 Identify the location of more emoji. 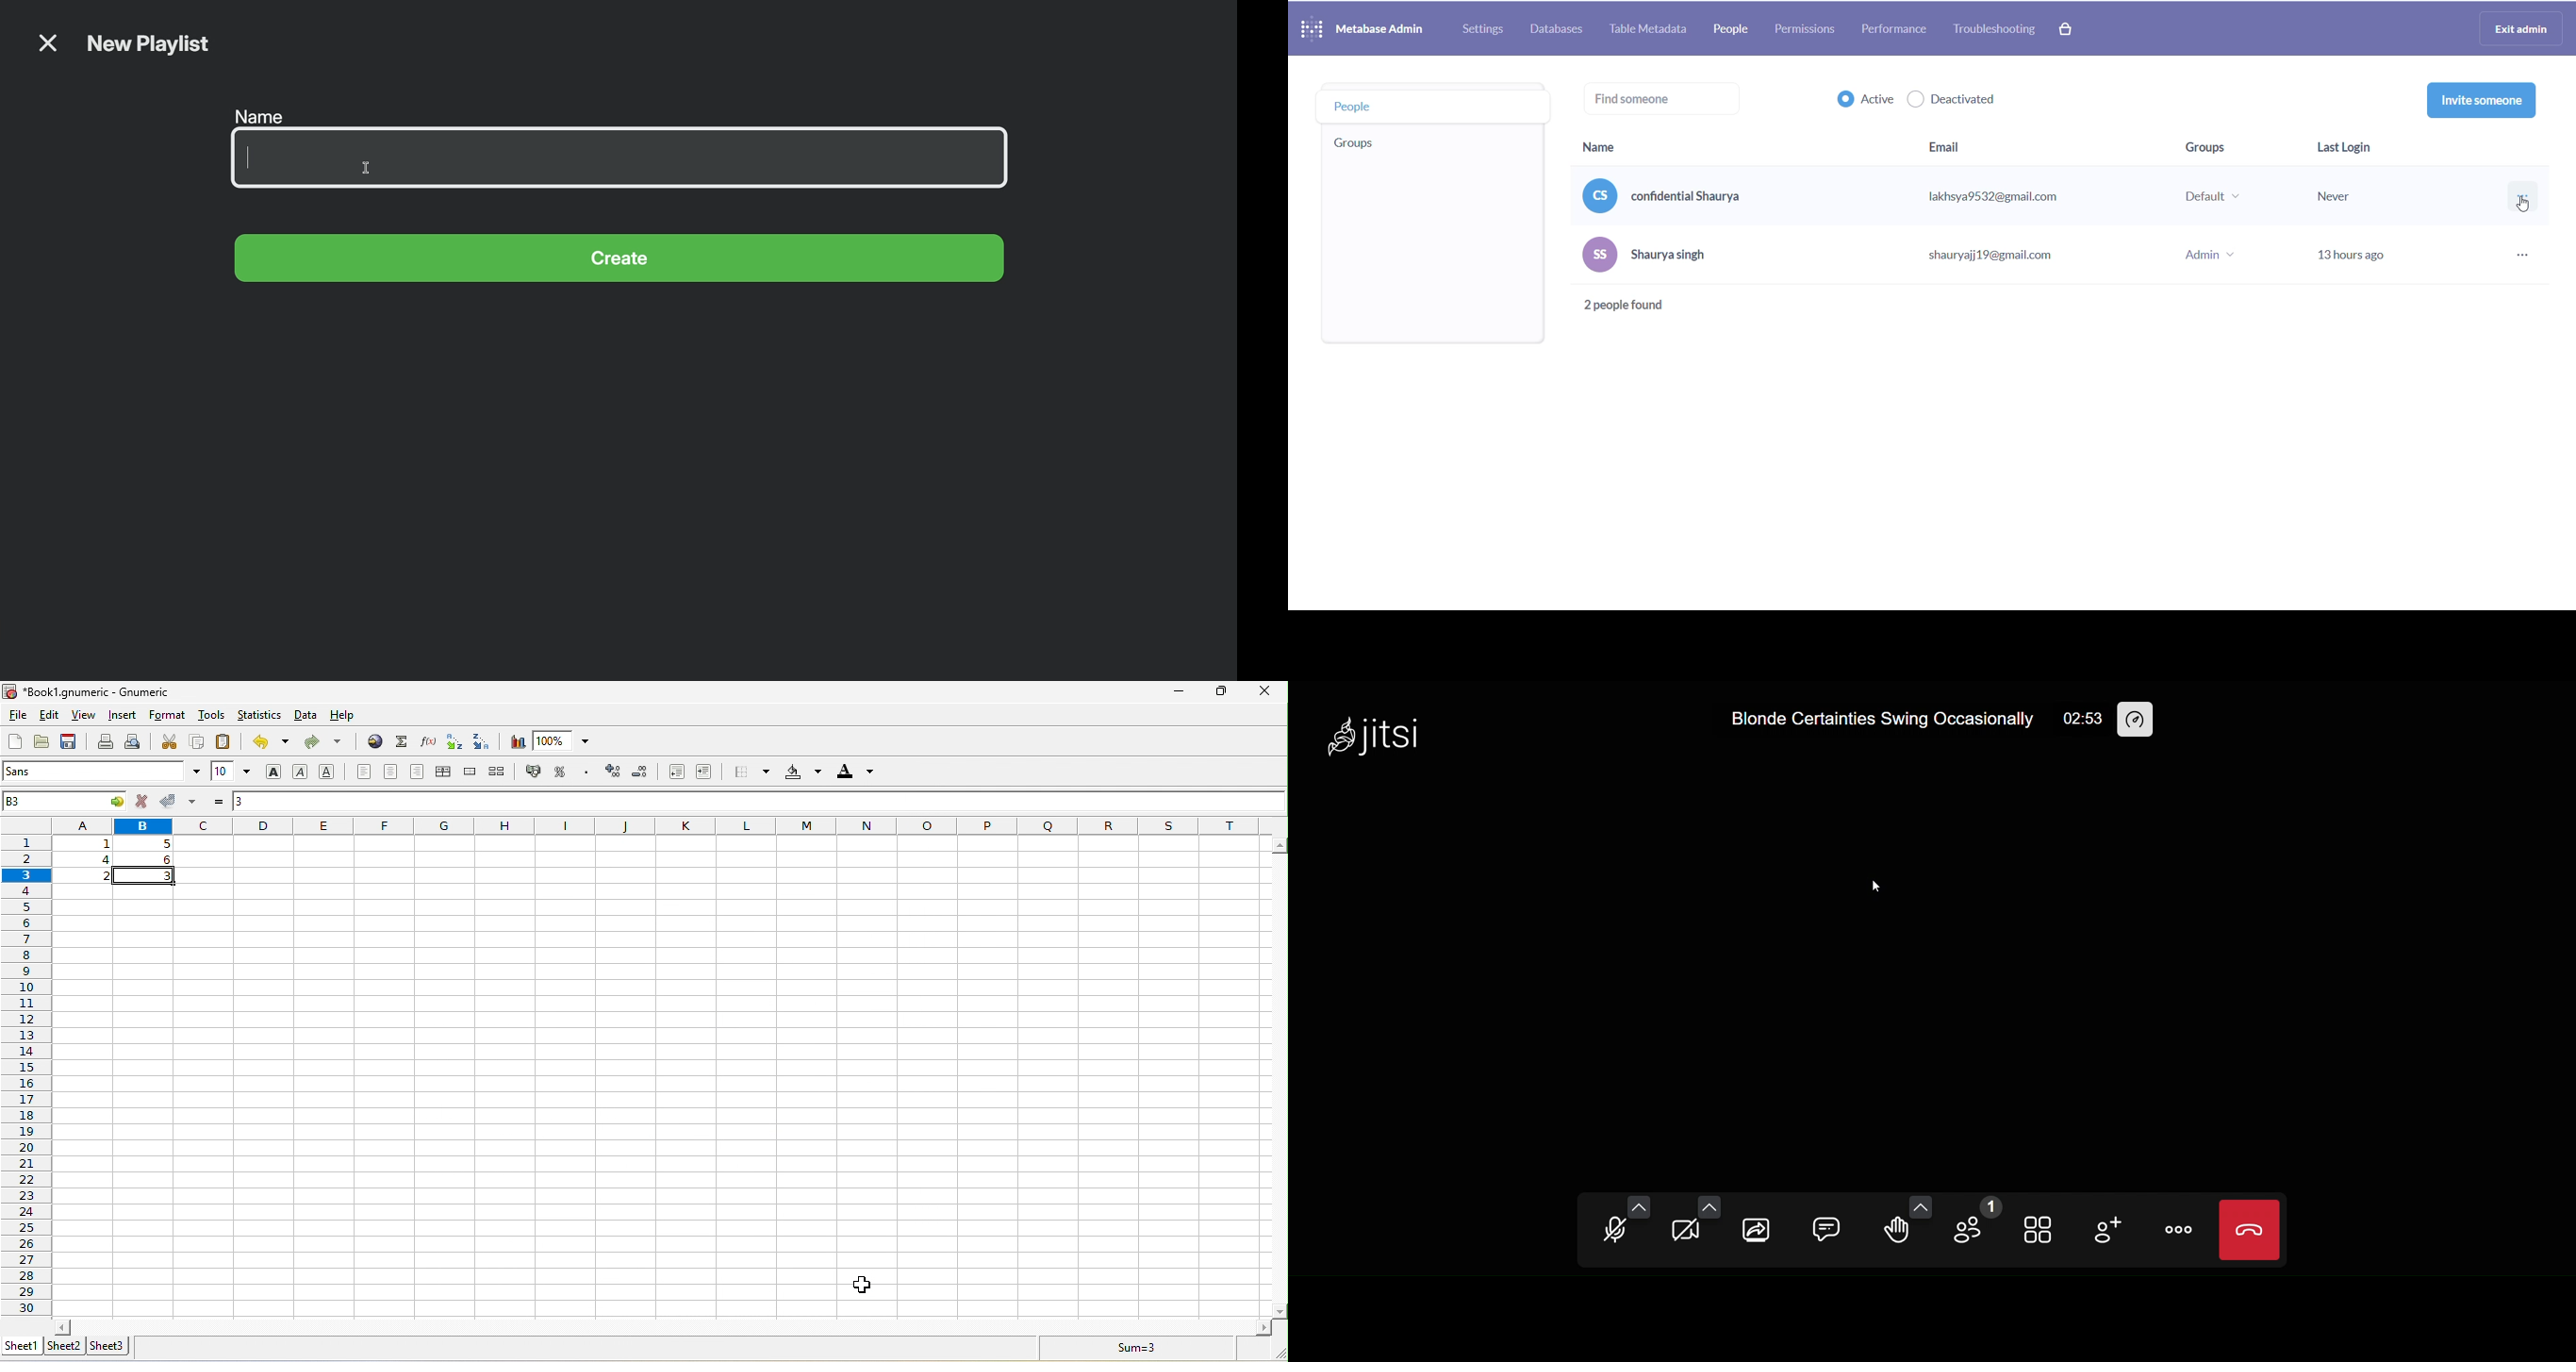
(1921, 1209).